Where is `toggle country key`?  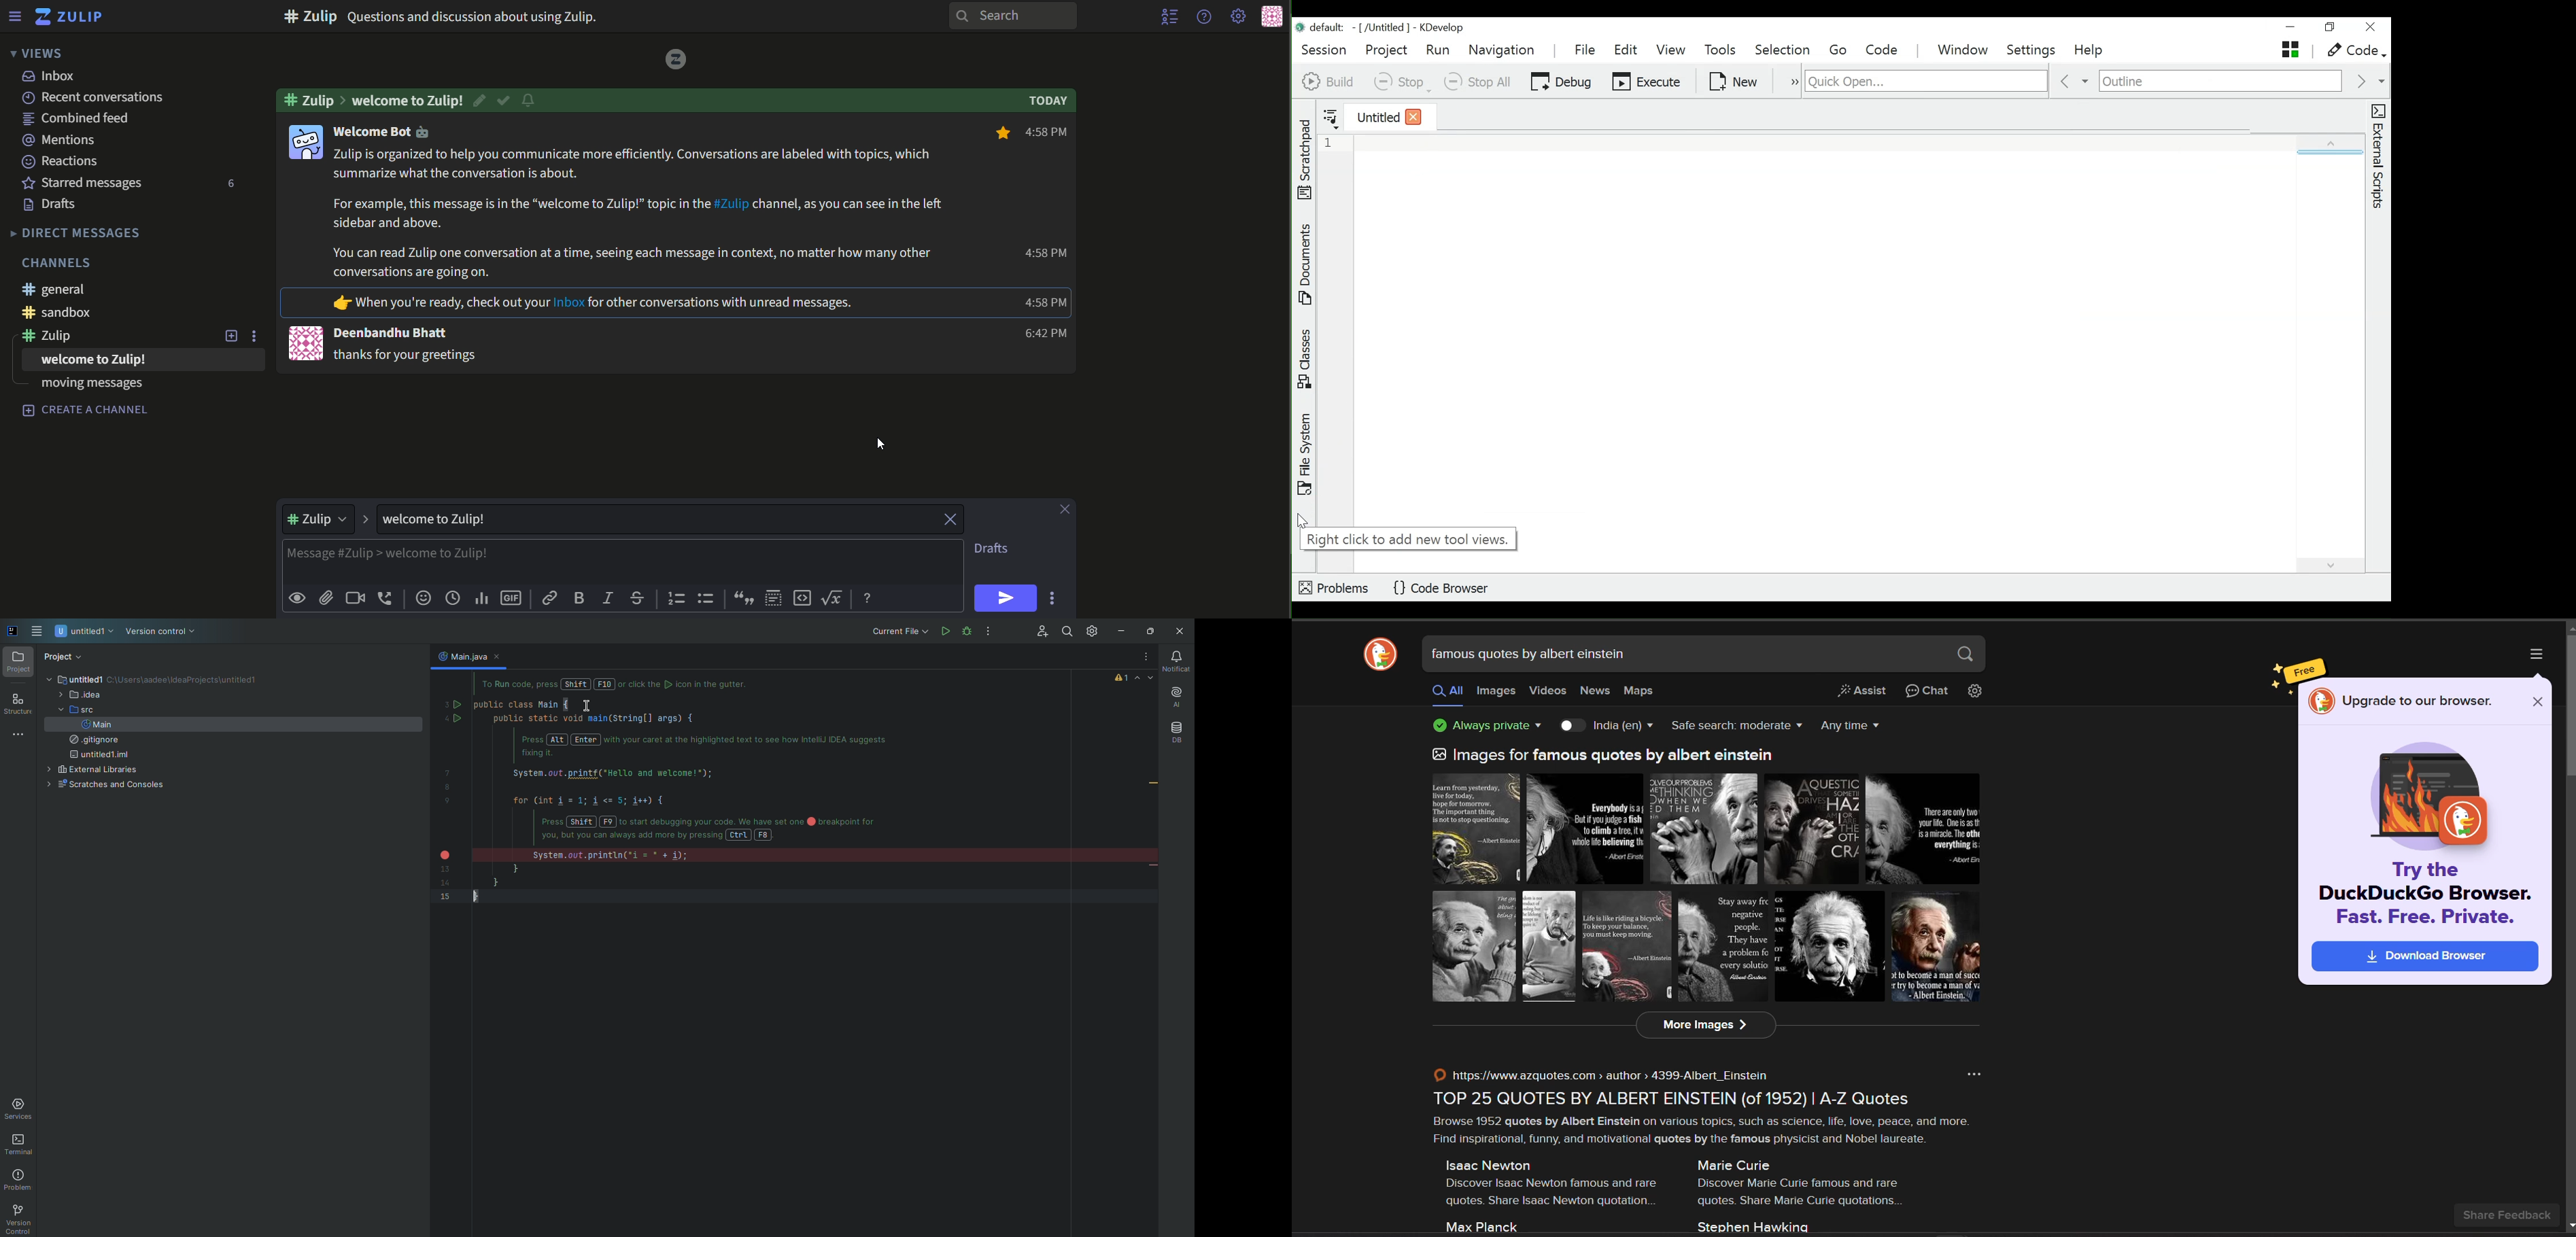
toggle country key is located at coordinates (1570, 724).